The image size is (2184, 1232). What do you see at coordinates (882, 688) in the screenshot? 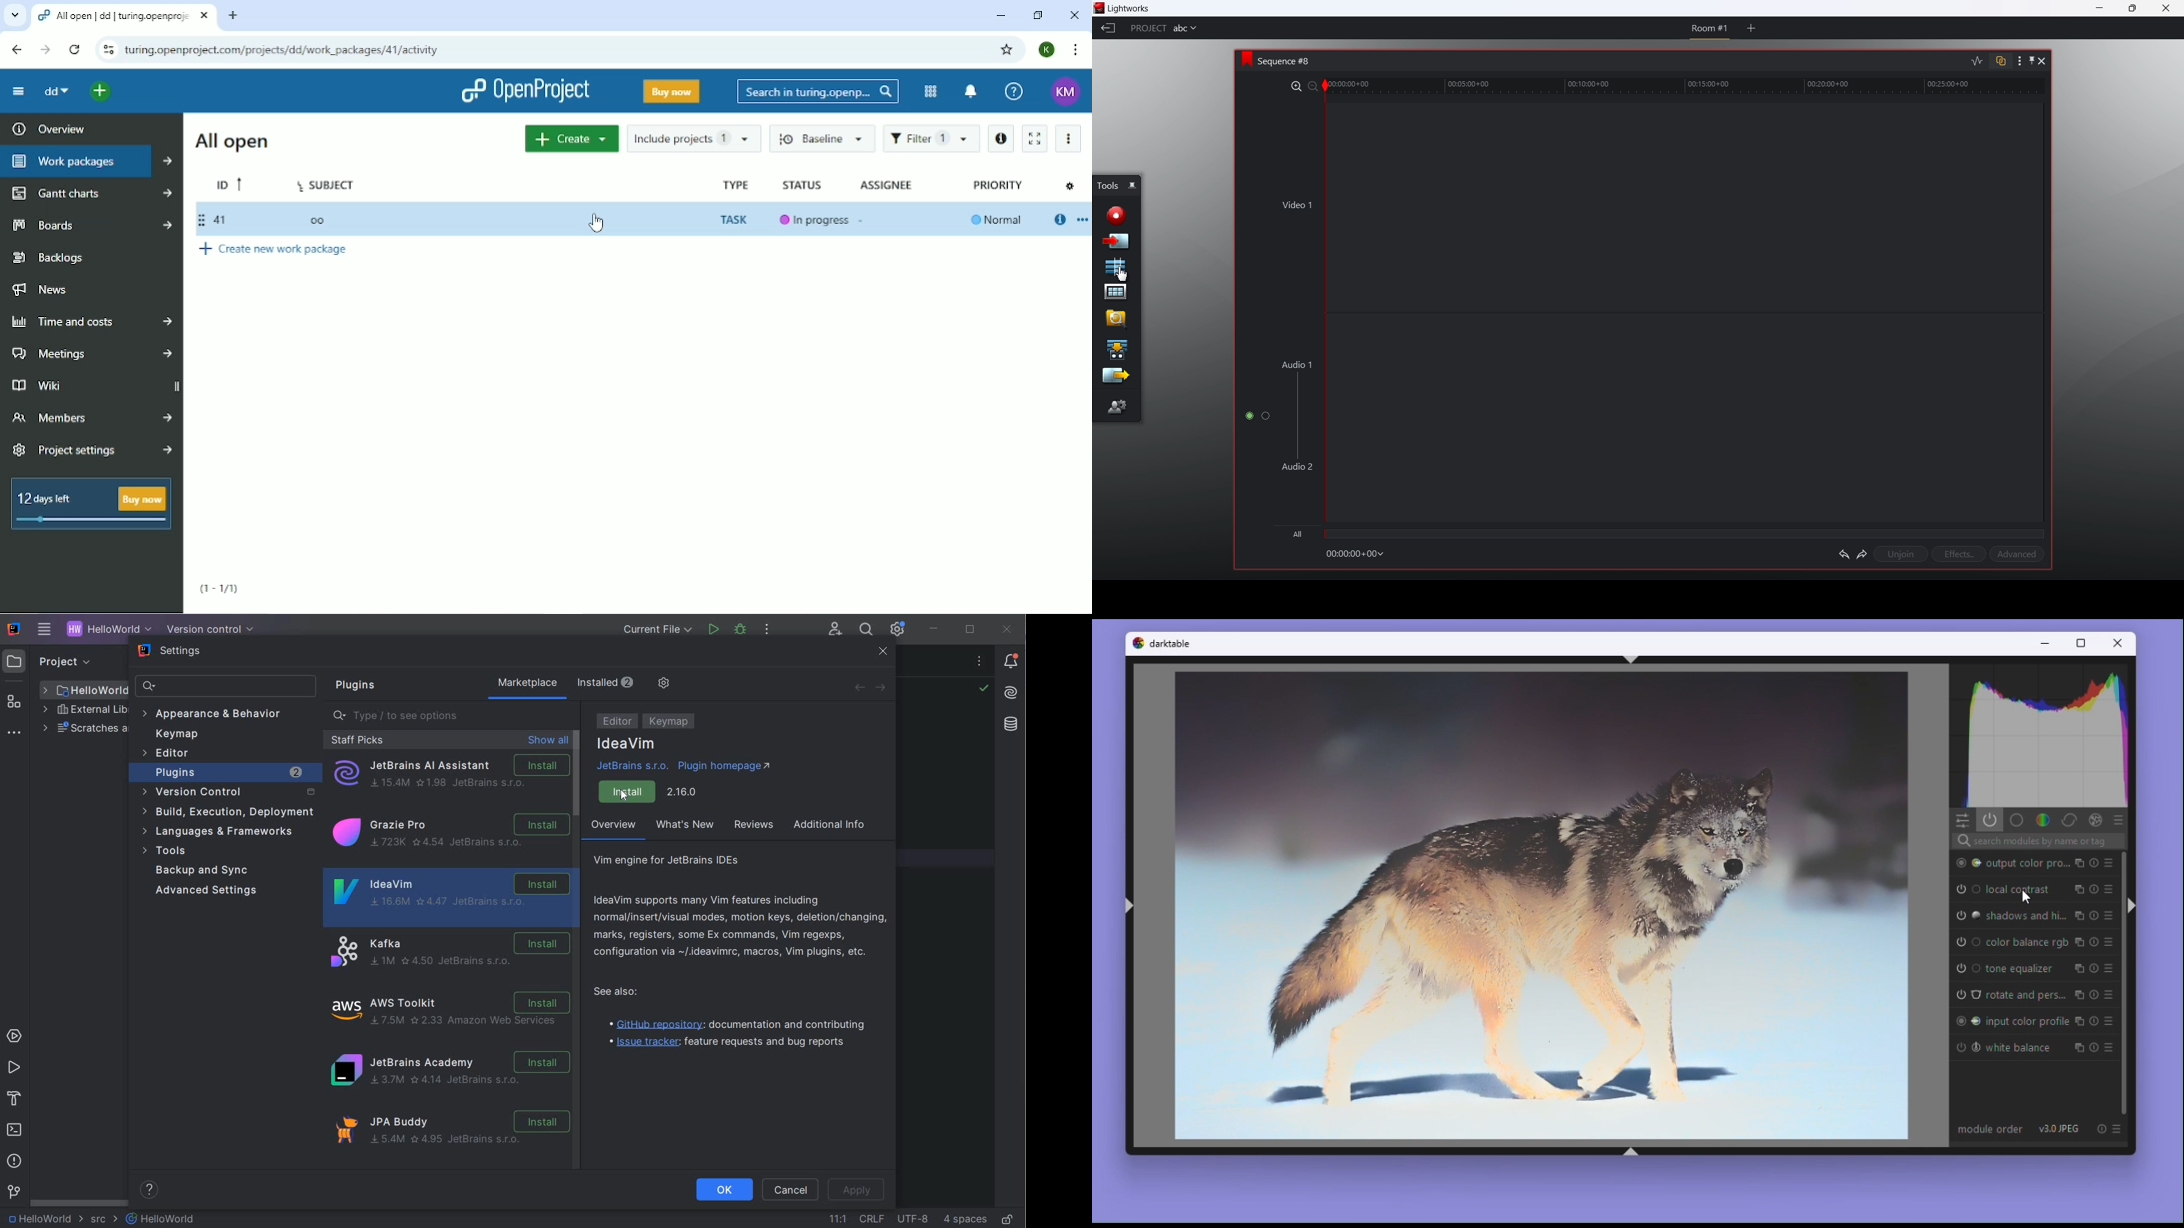
I see `FORWARD` at bounding box center [882, 688].